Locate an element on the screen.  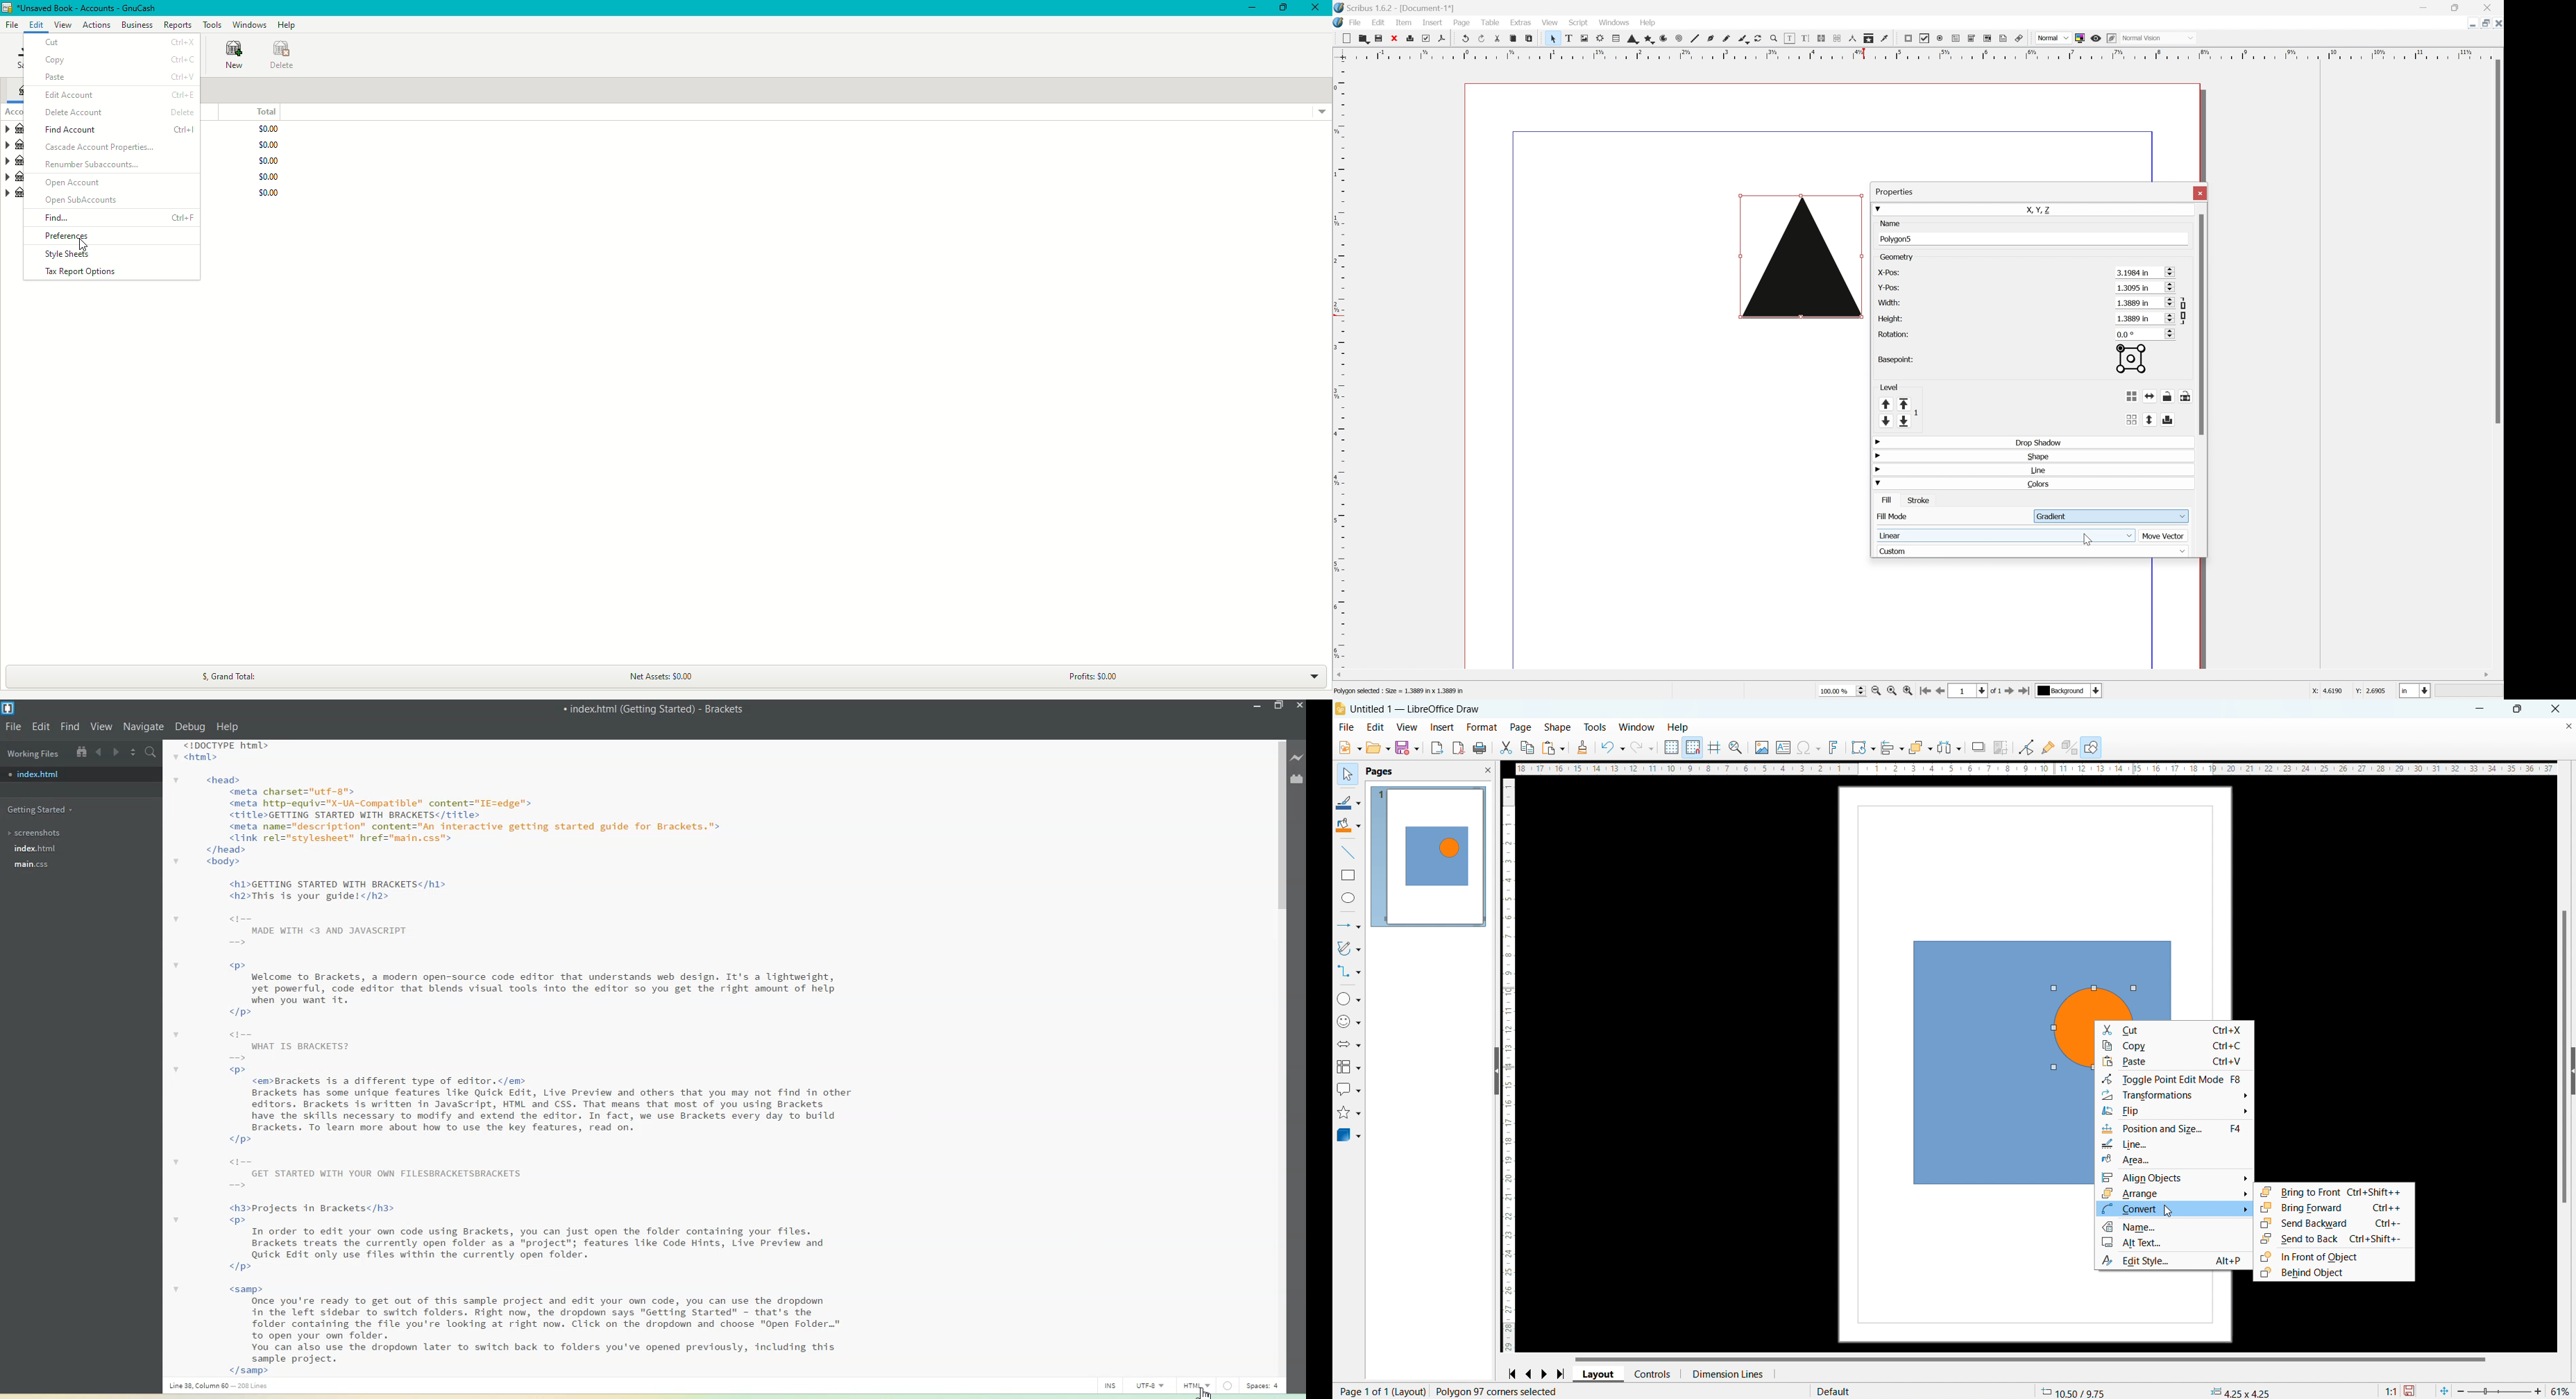
bring forwars is located at coordinates (2334, 1207).